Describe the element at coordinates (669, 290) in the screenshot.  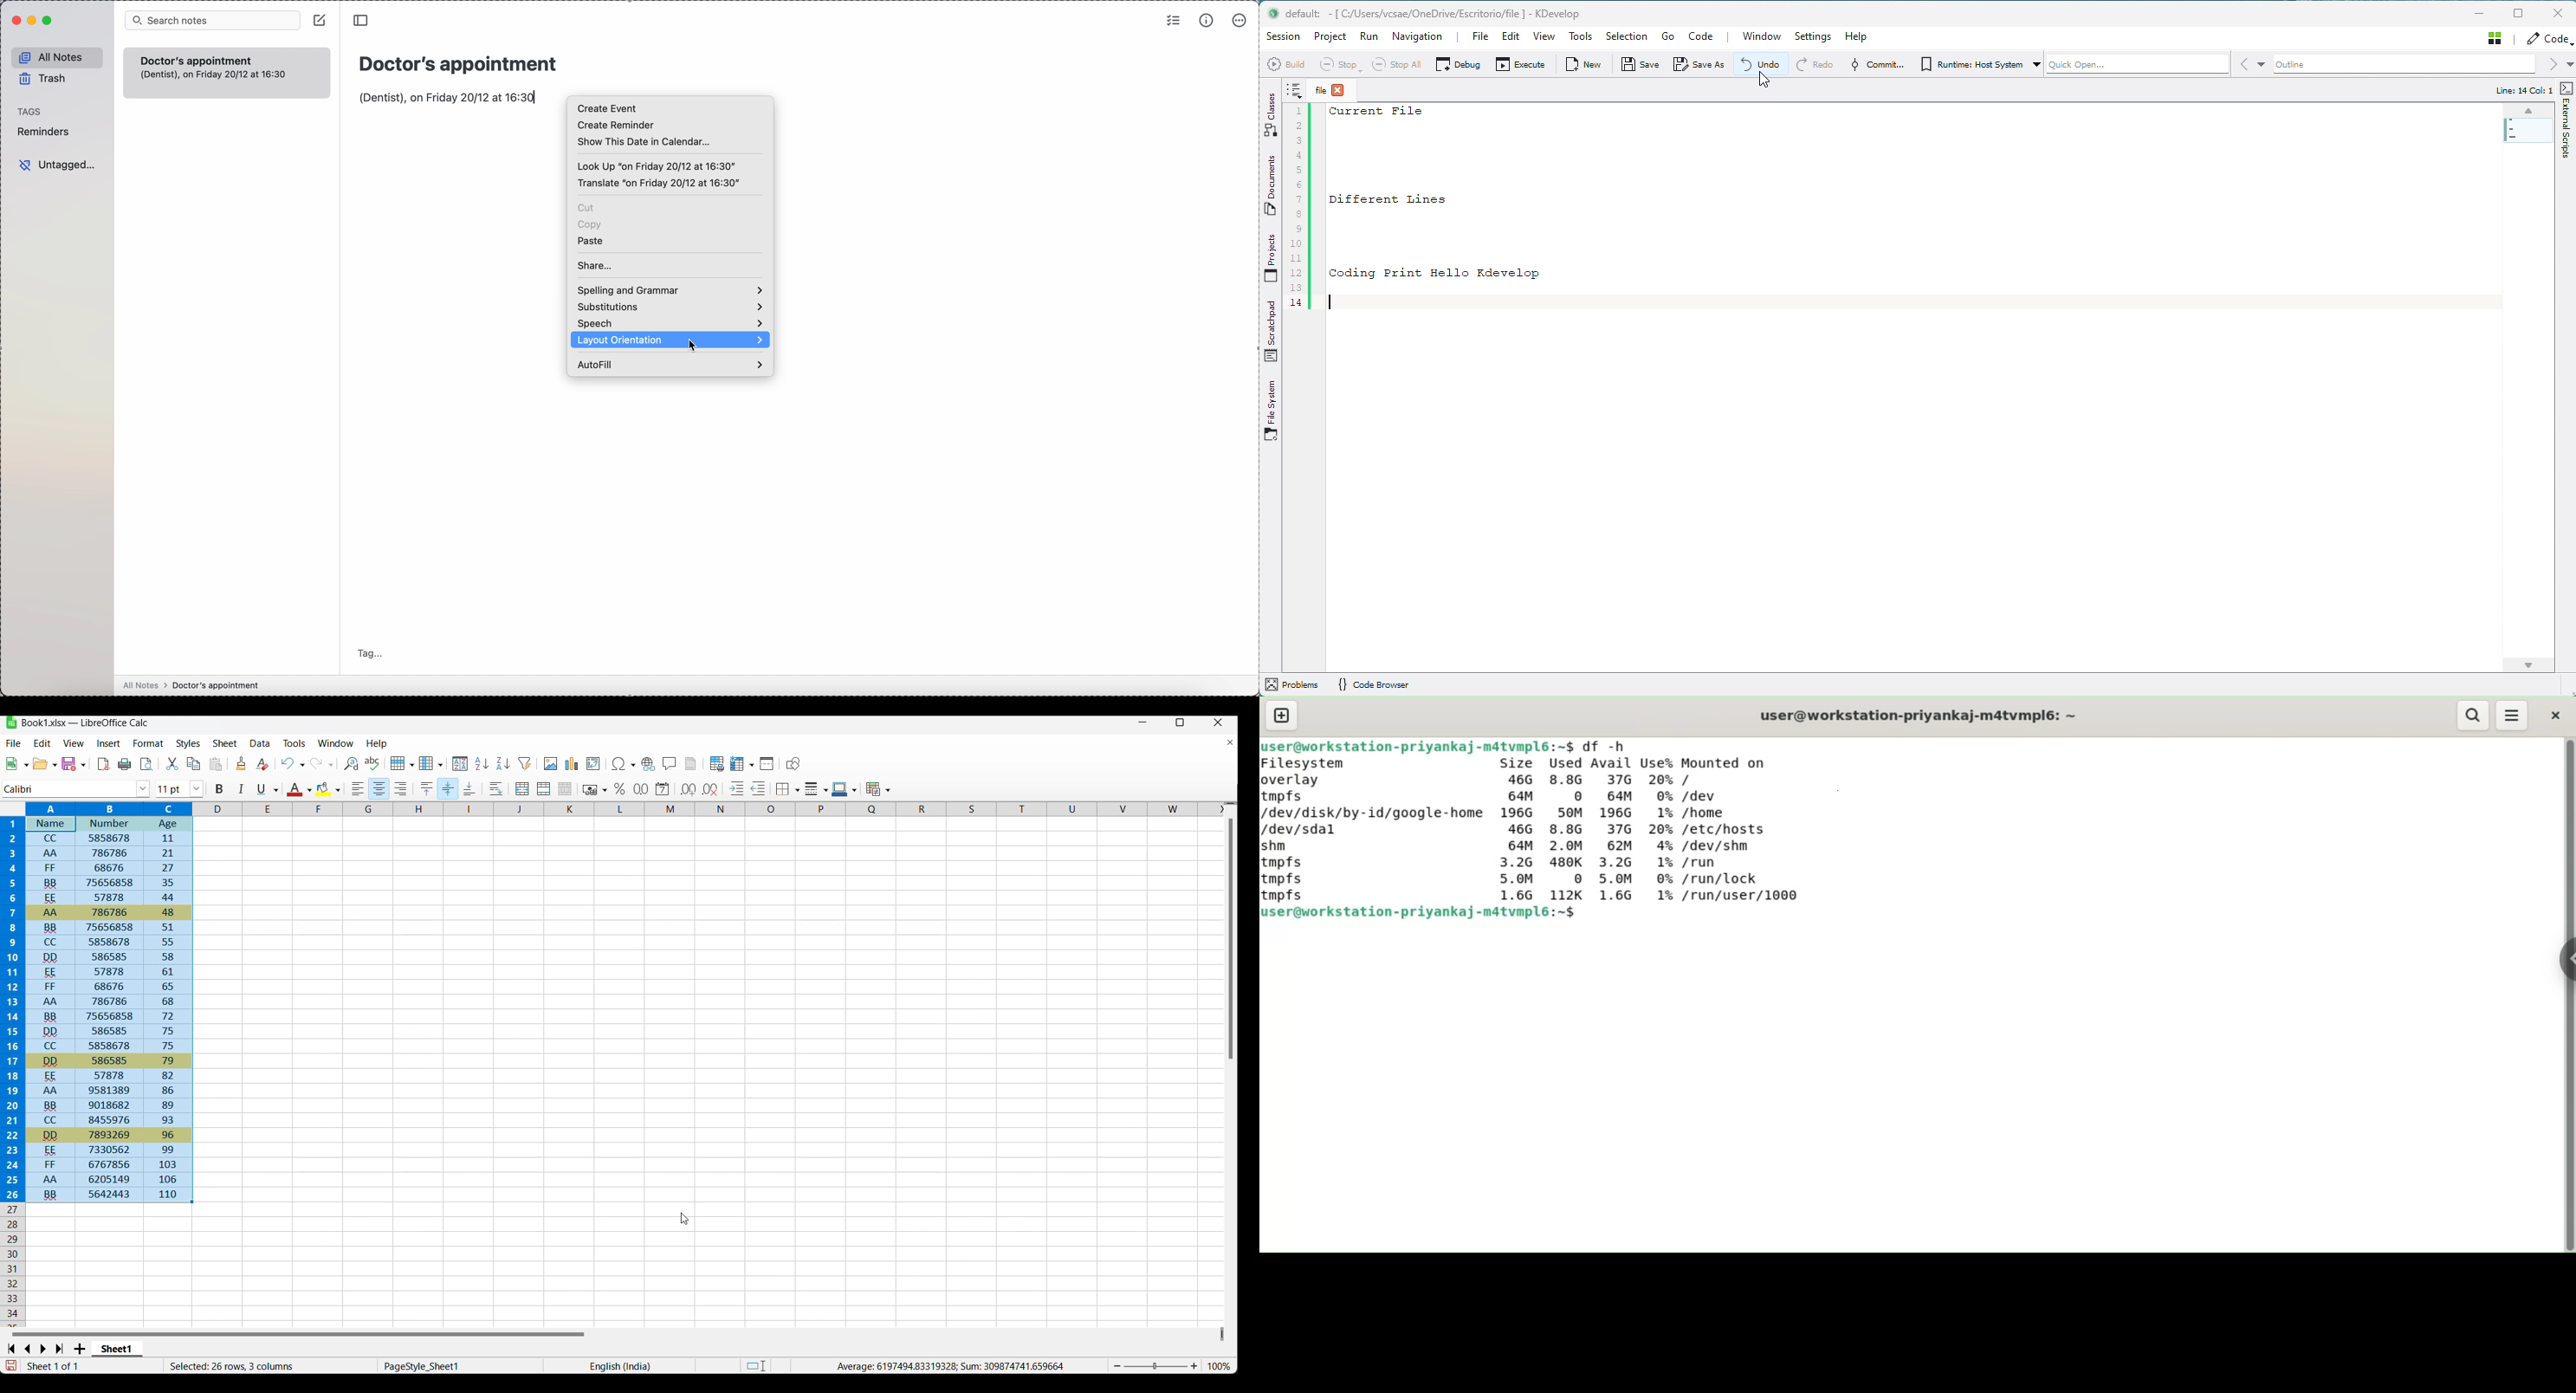
I see `spelling and grammar` at that location.